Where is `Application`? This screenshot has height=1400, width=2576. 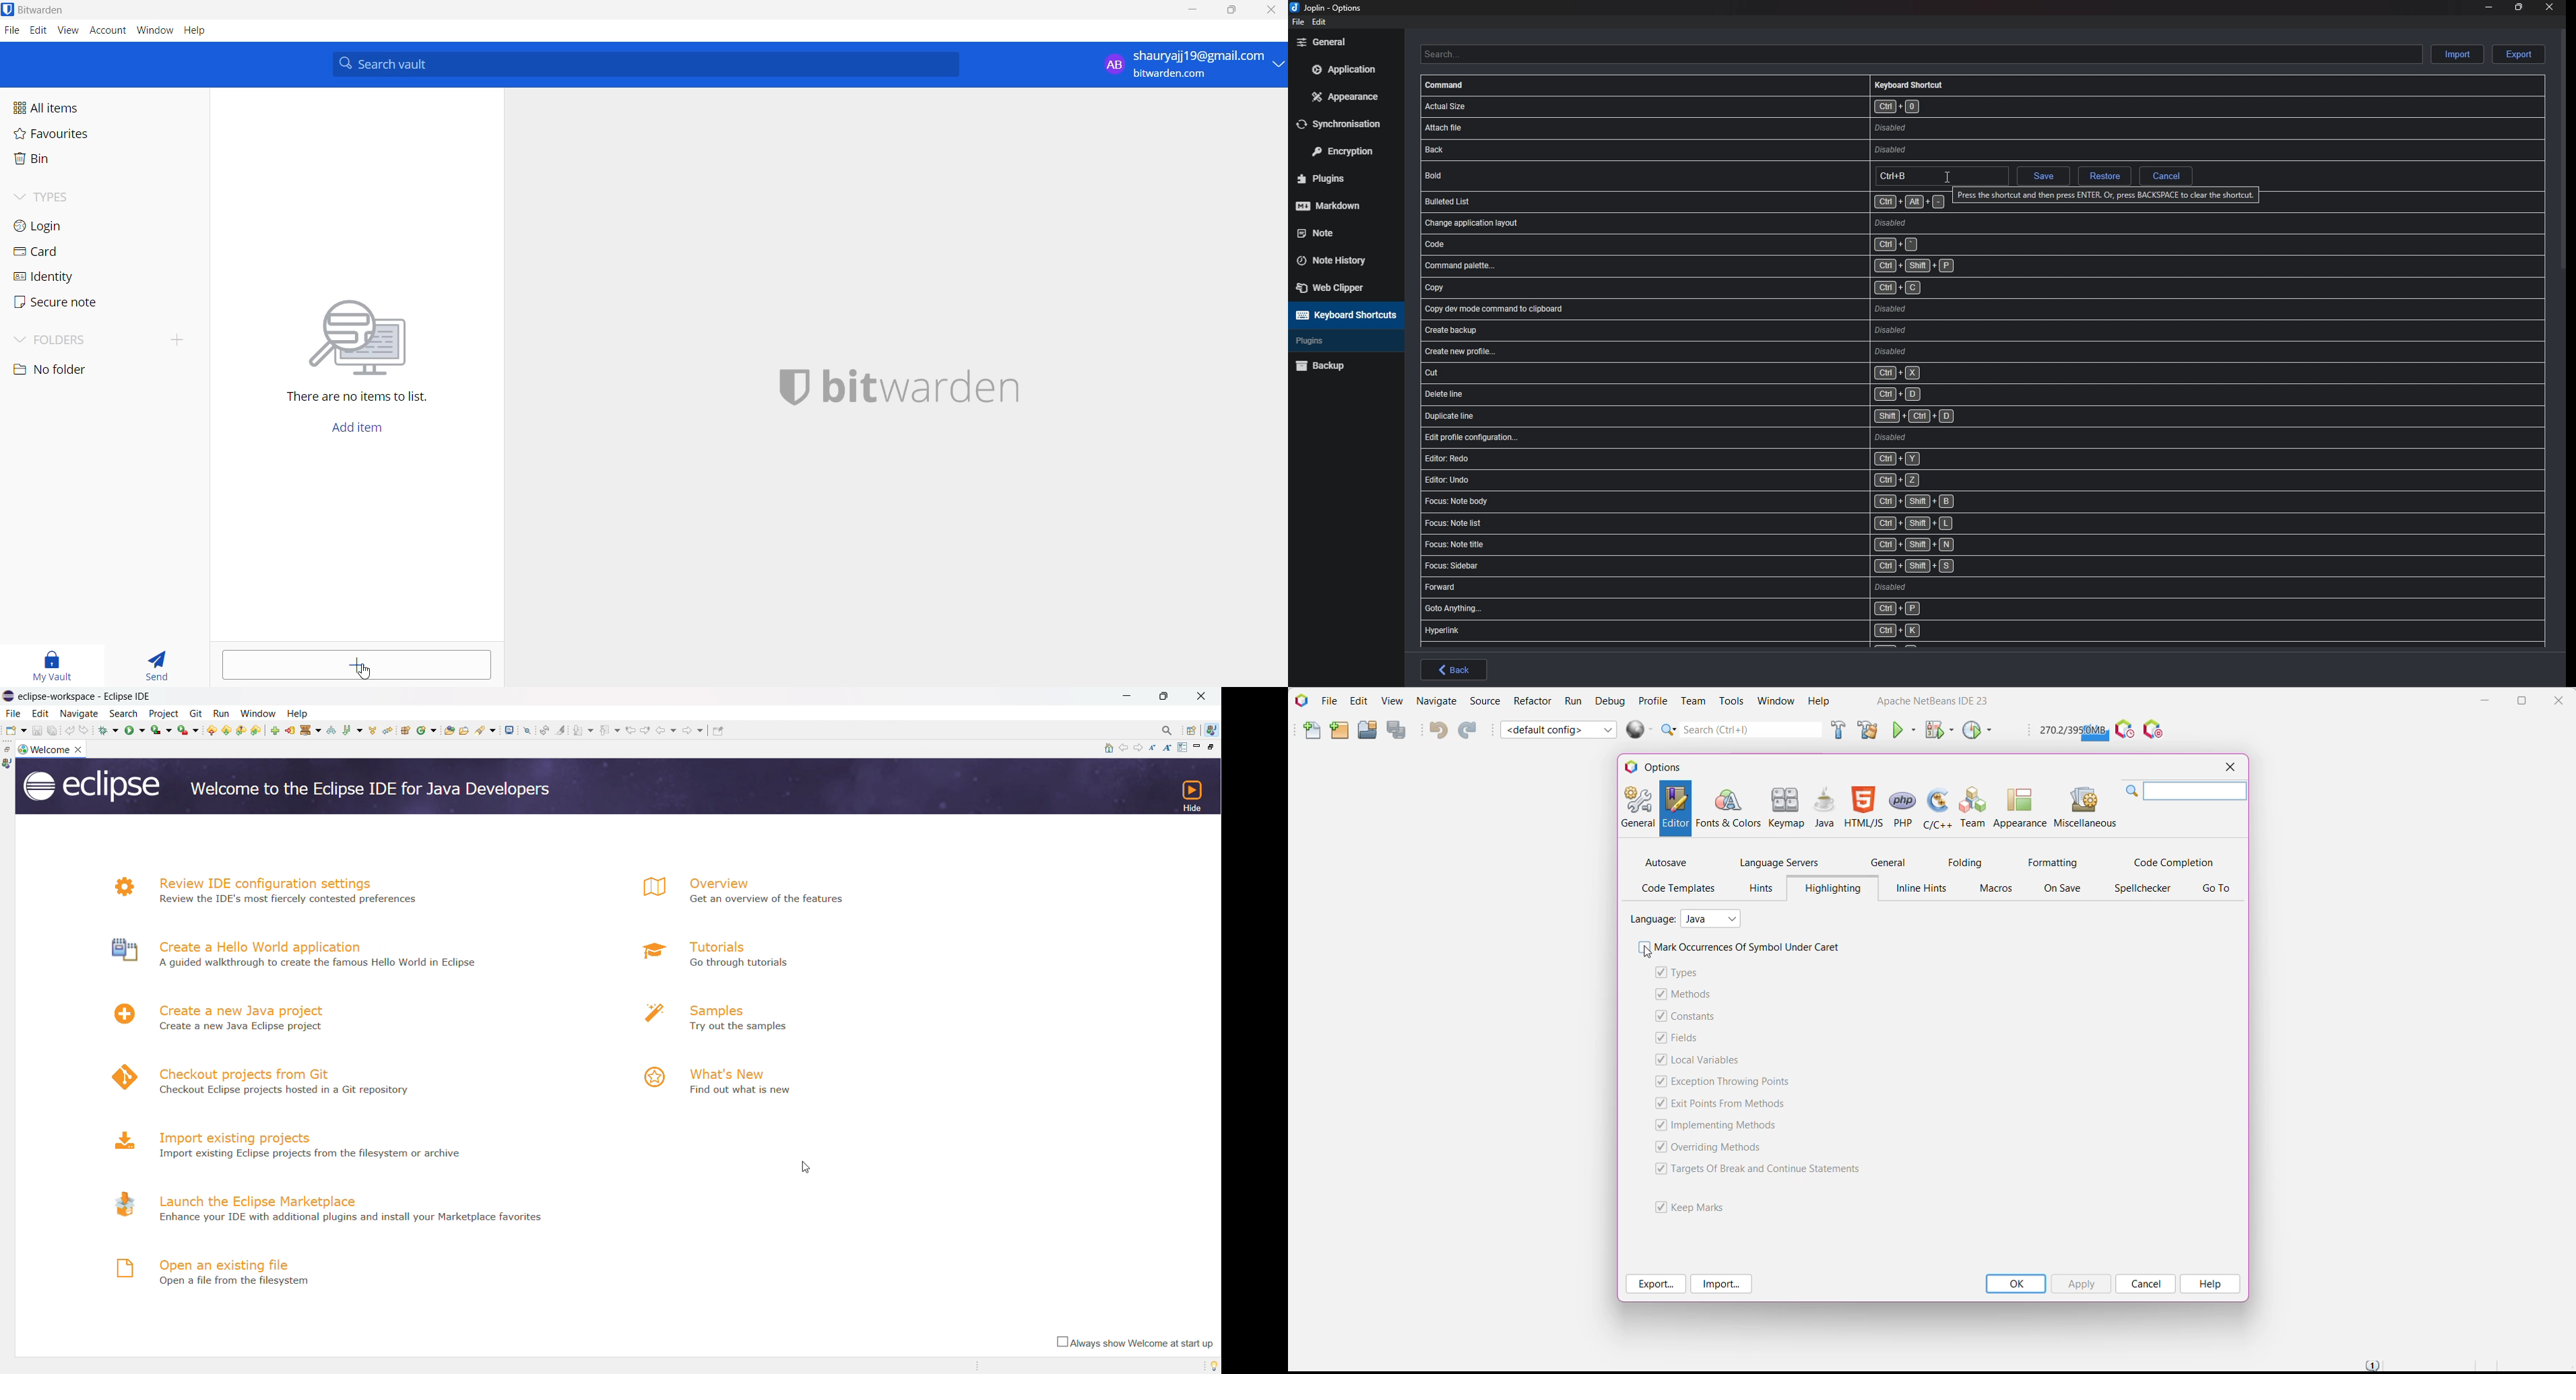 Application is located at coordinates (1343, 69).